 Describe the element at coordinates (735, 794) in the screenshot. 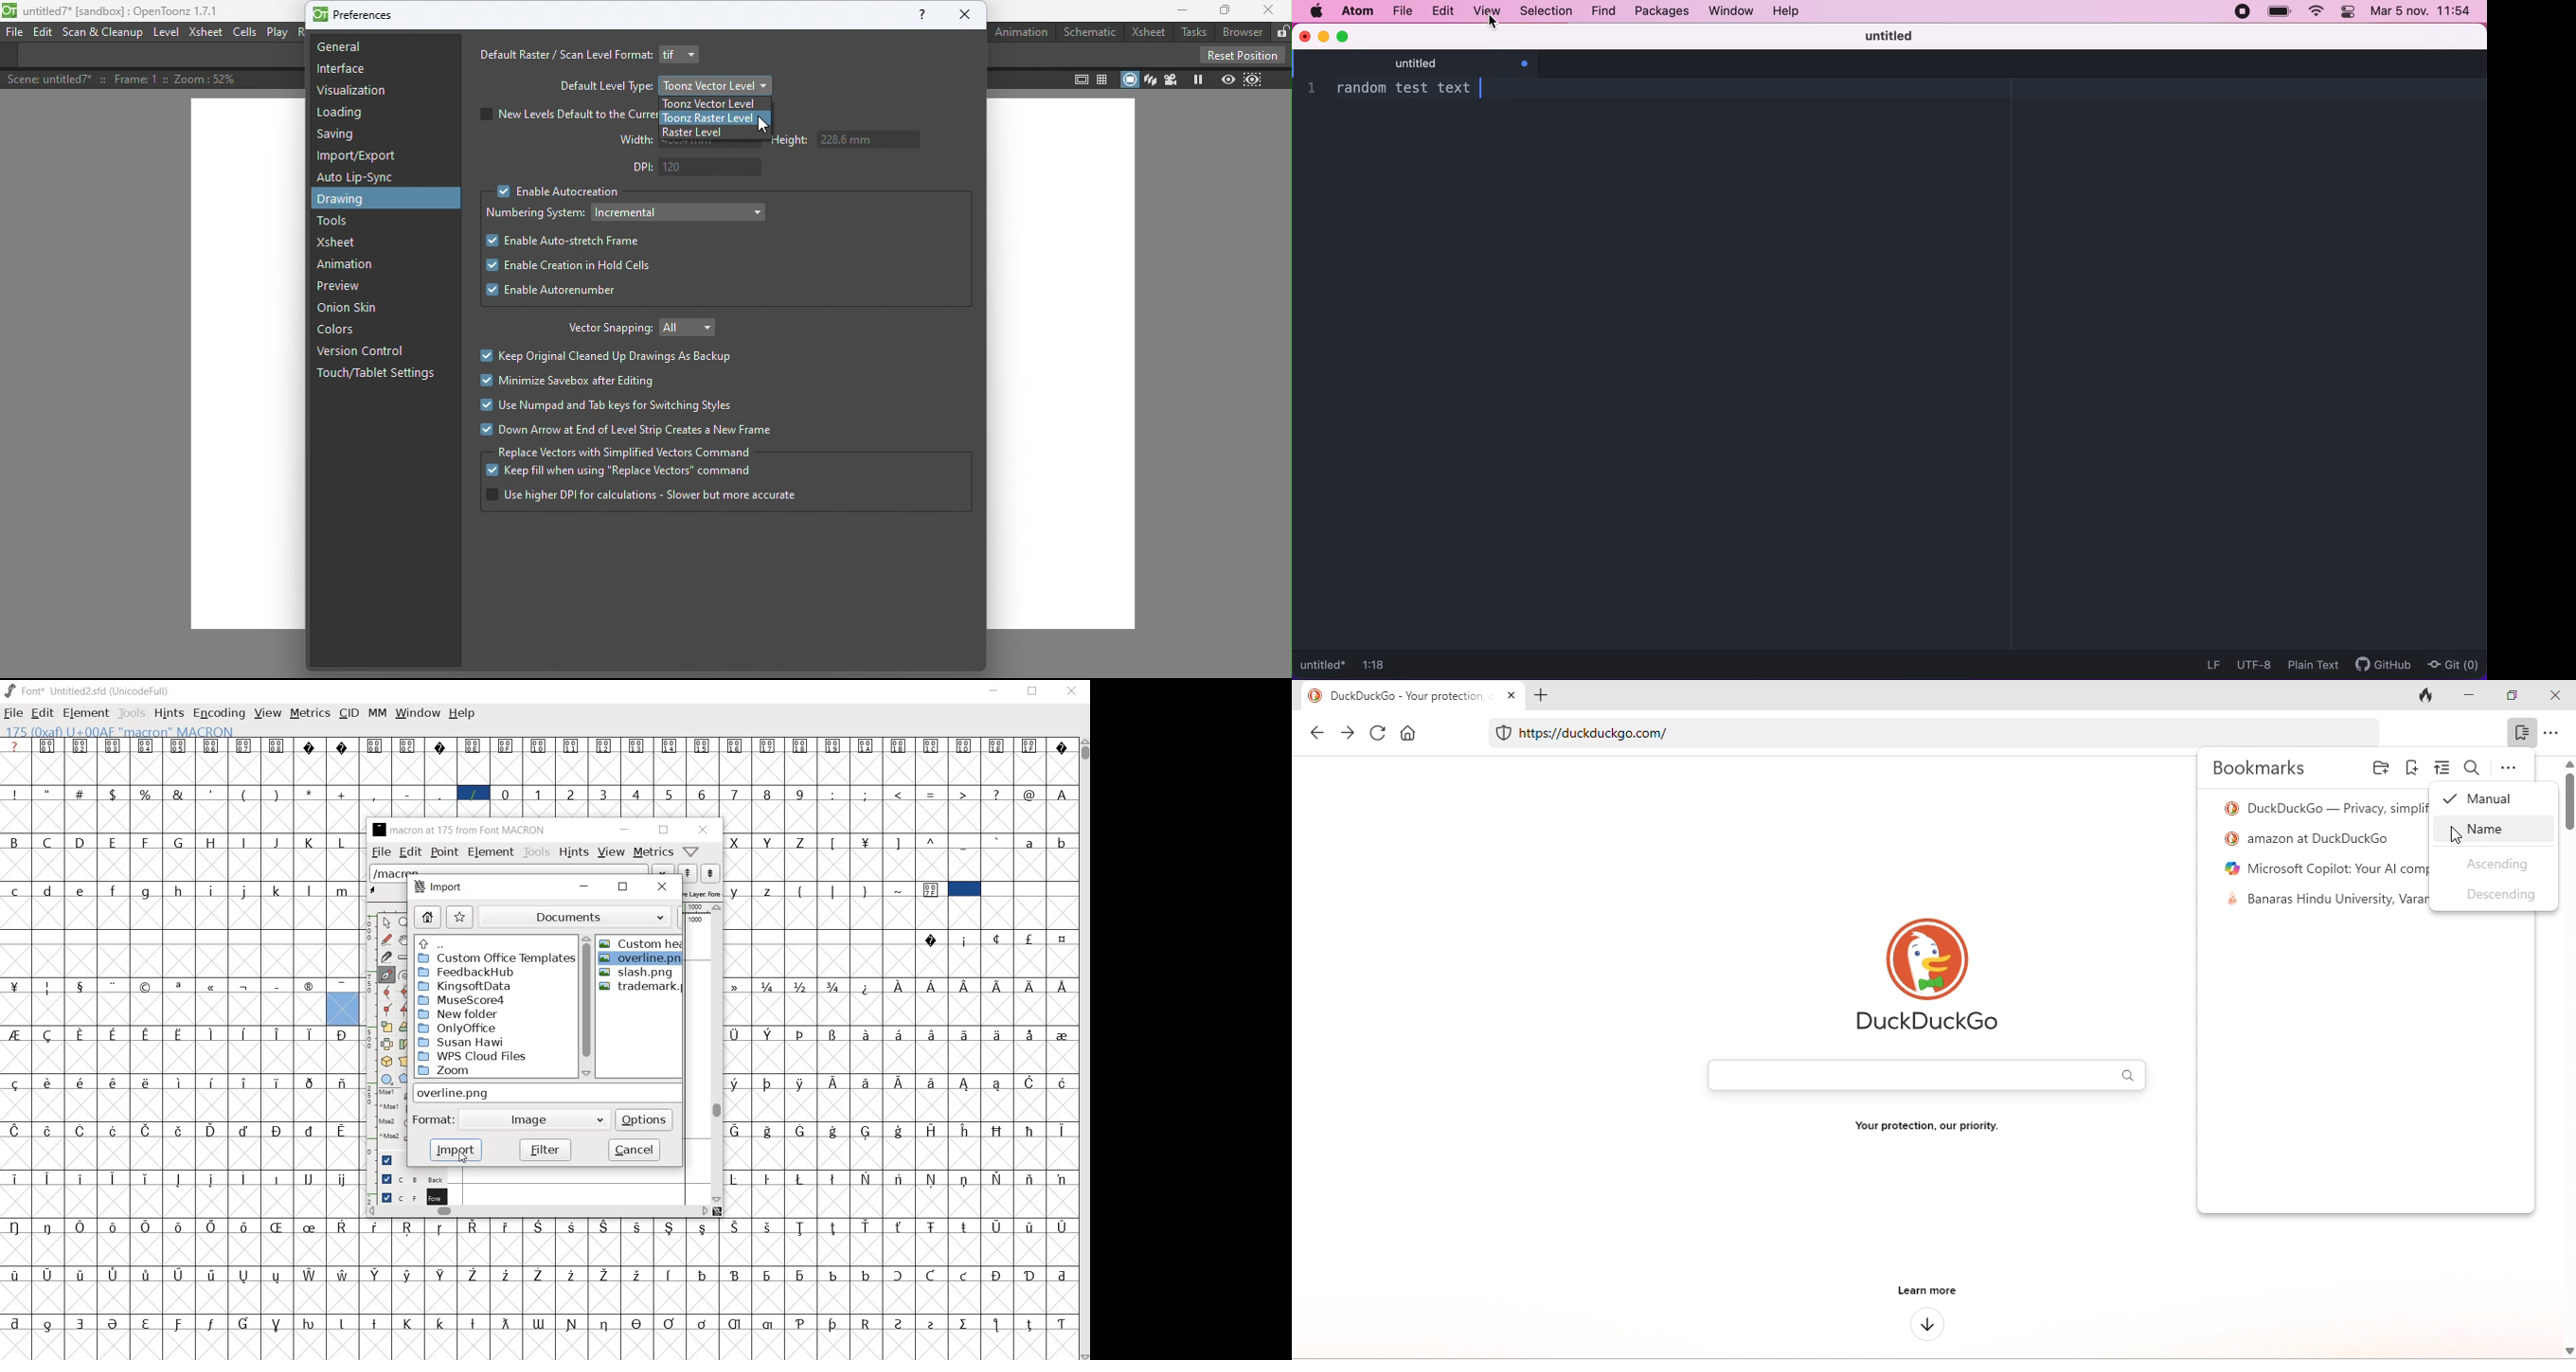

I see `7` at that location.